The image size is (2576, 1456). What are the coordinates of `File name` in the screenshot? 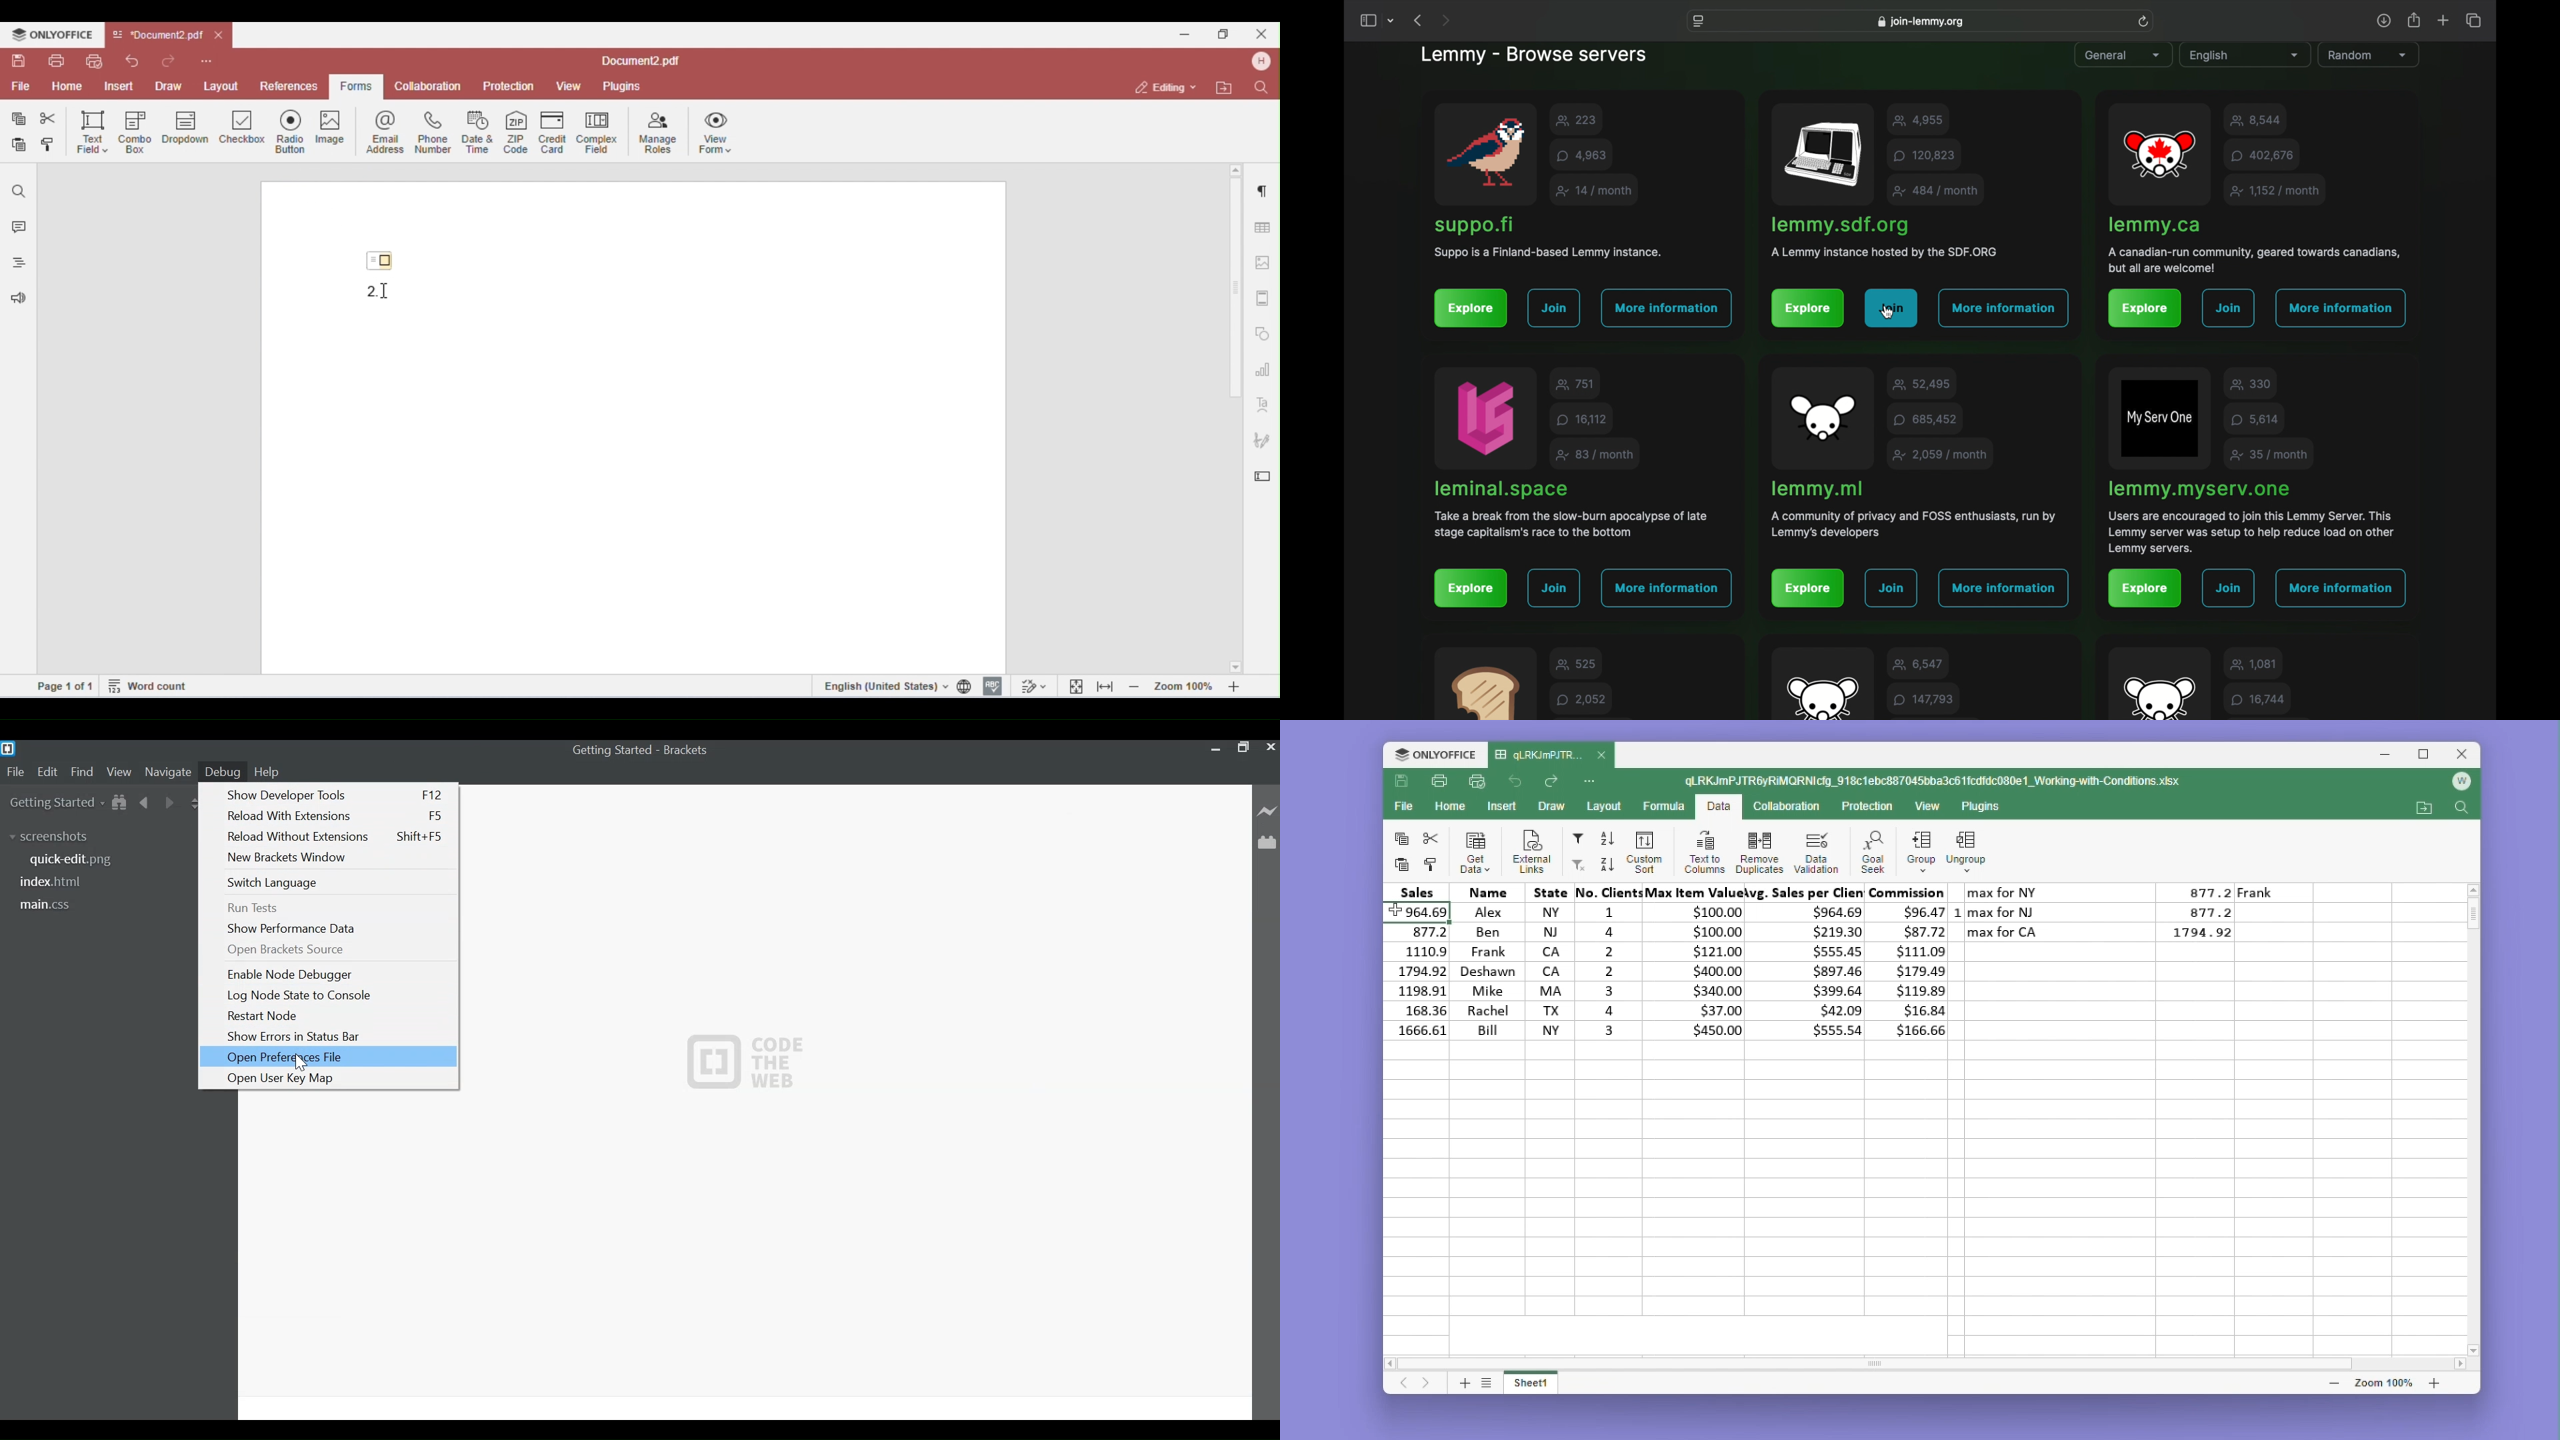 It's located at (1935, 782).